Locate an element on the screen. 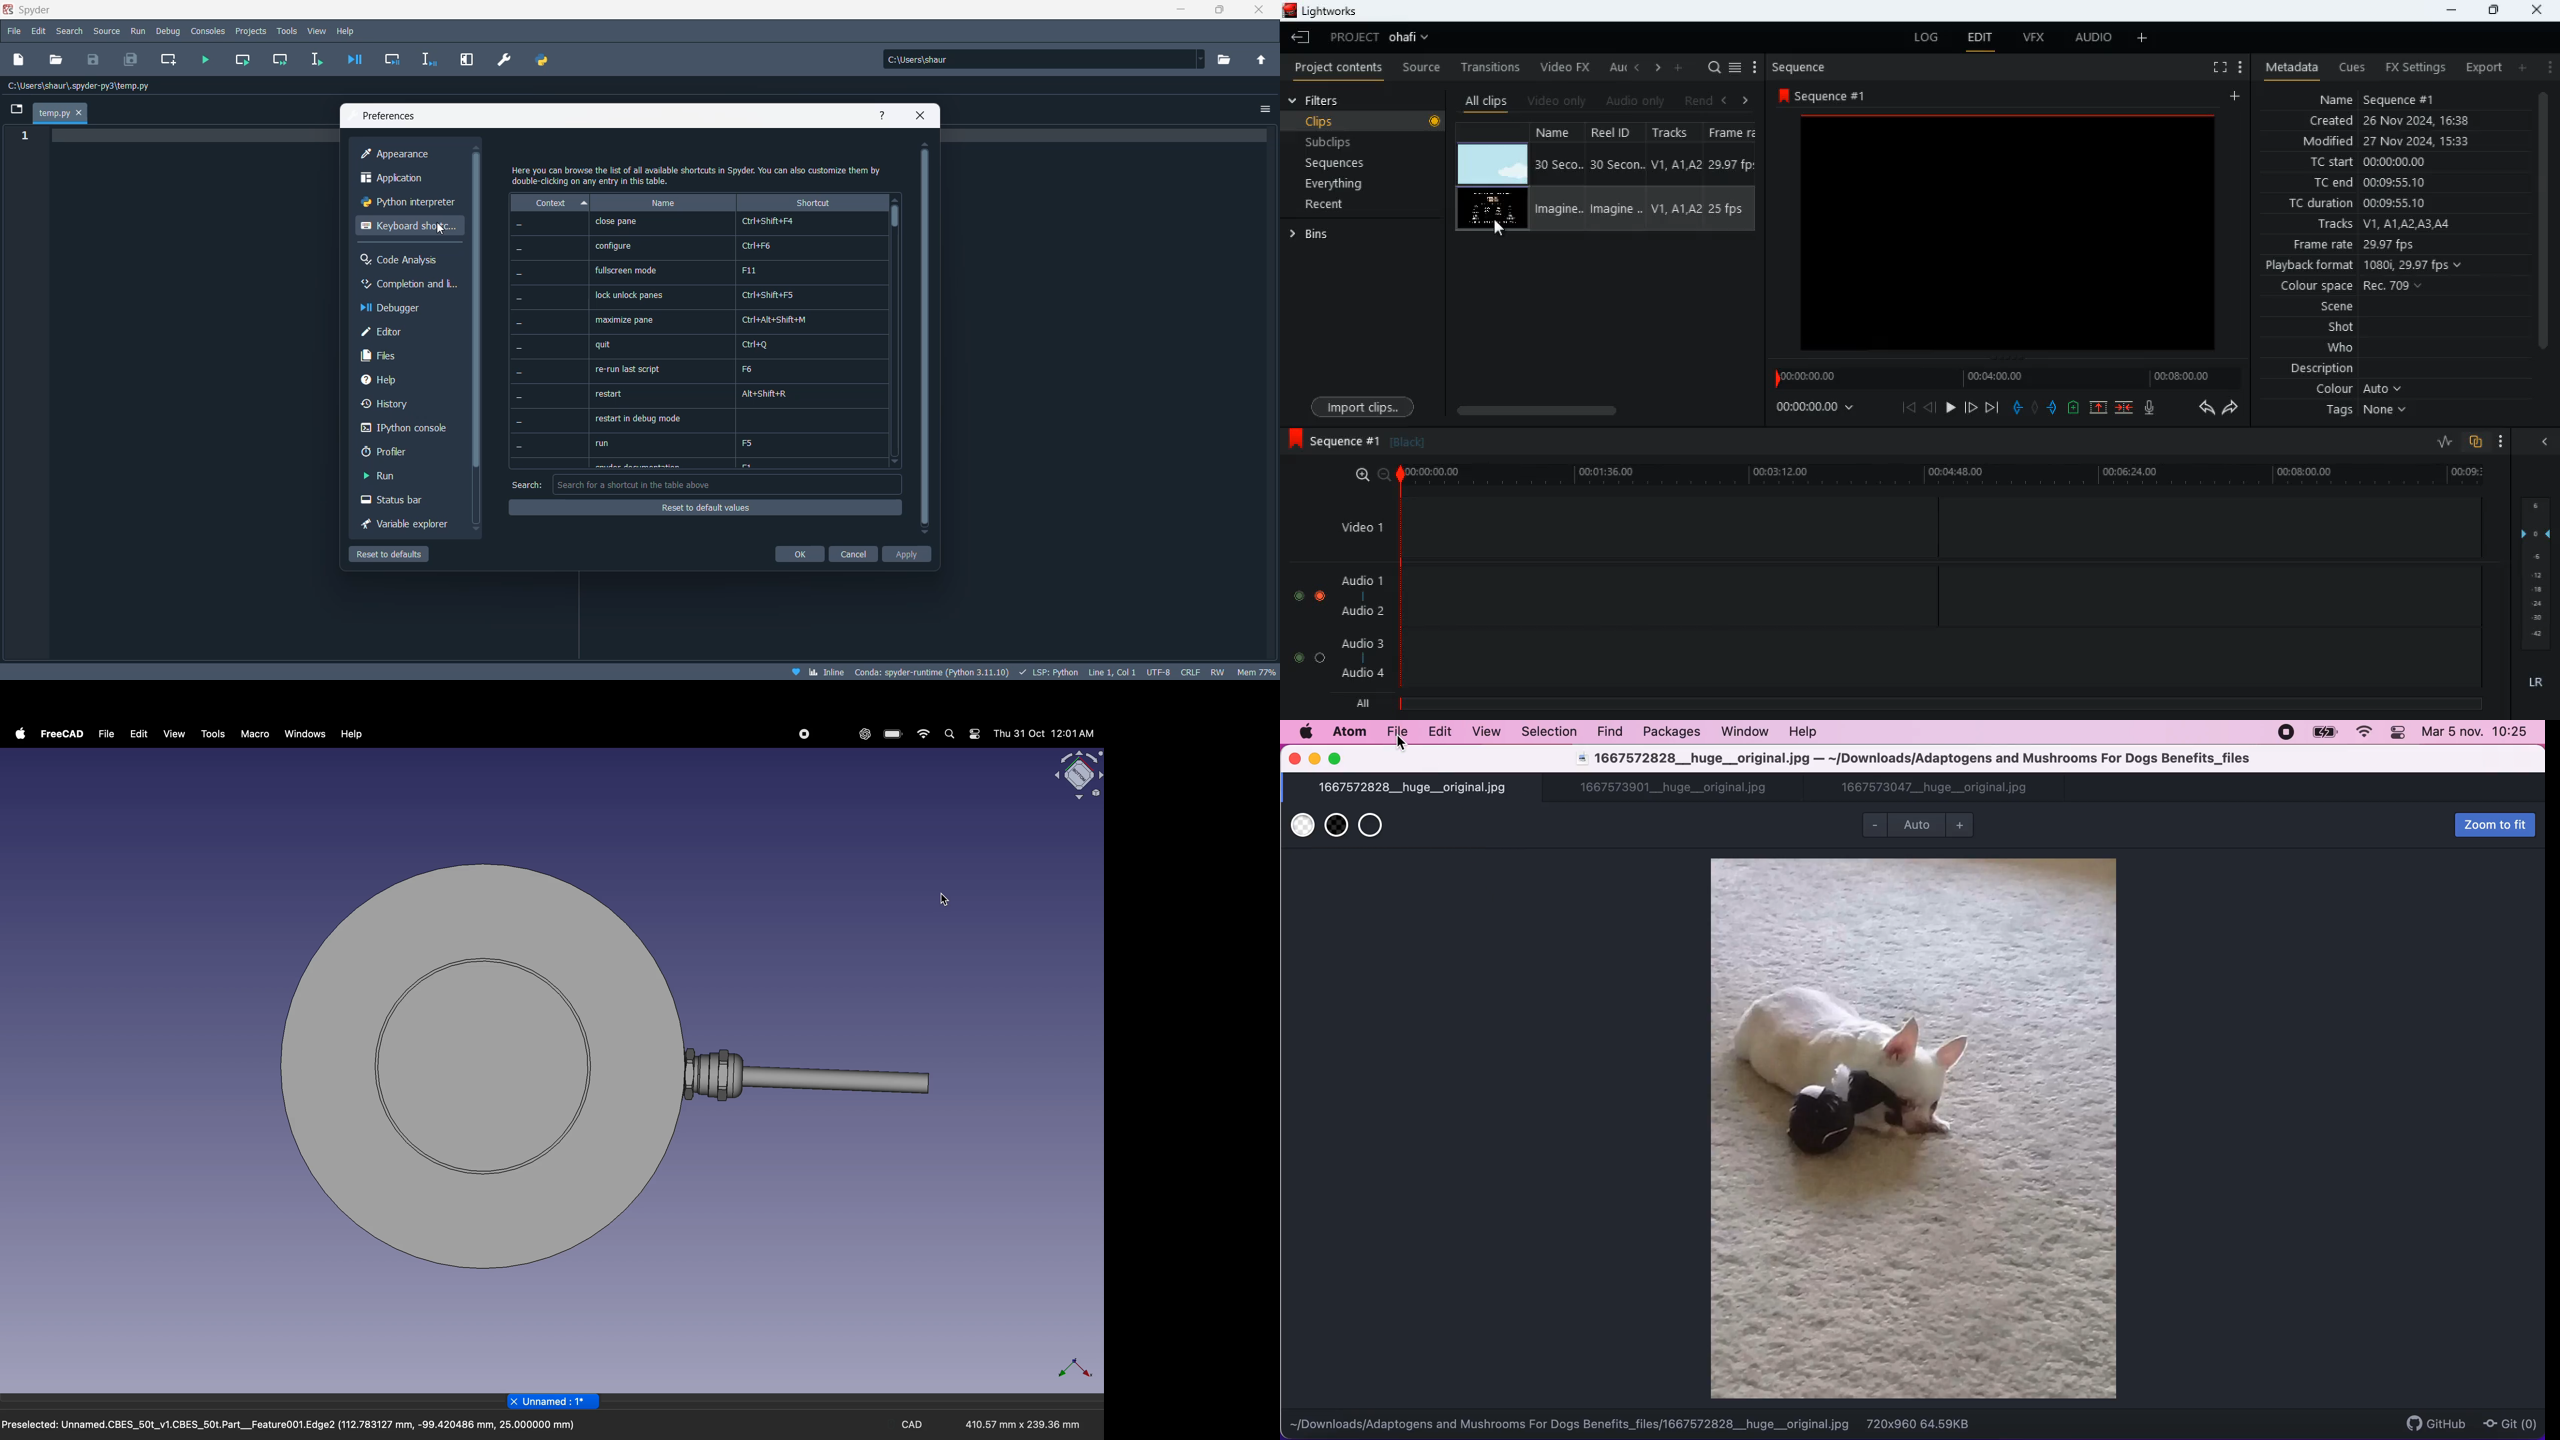 The image size is (2576, 1456). line number is located at coordinates (23, 137).